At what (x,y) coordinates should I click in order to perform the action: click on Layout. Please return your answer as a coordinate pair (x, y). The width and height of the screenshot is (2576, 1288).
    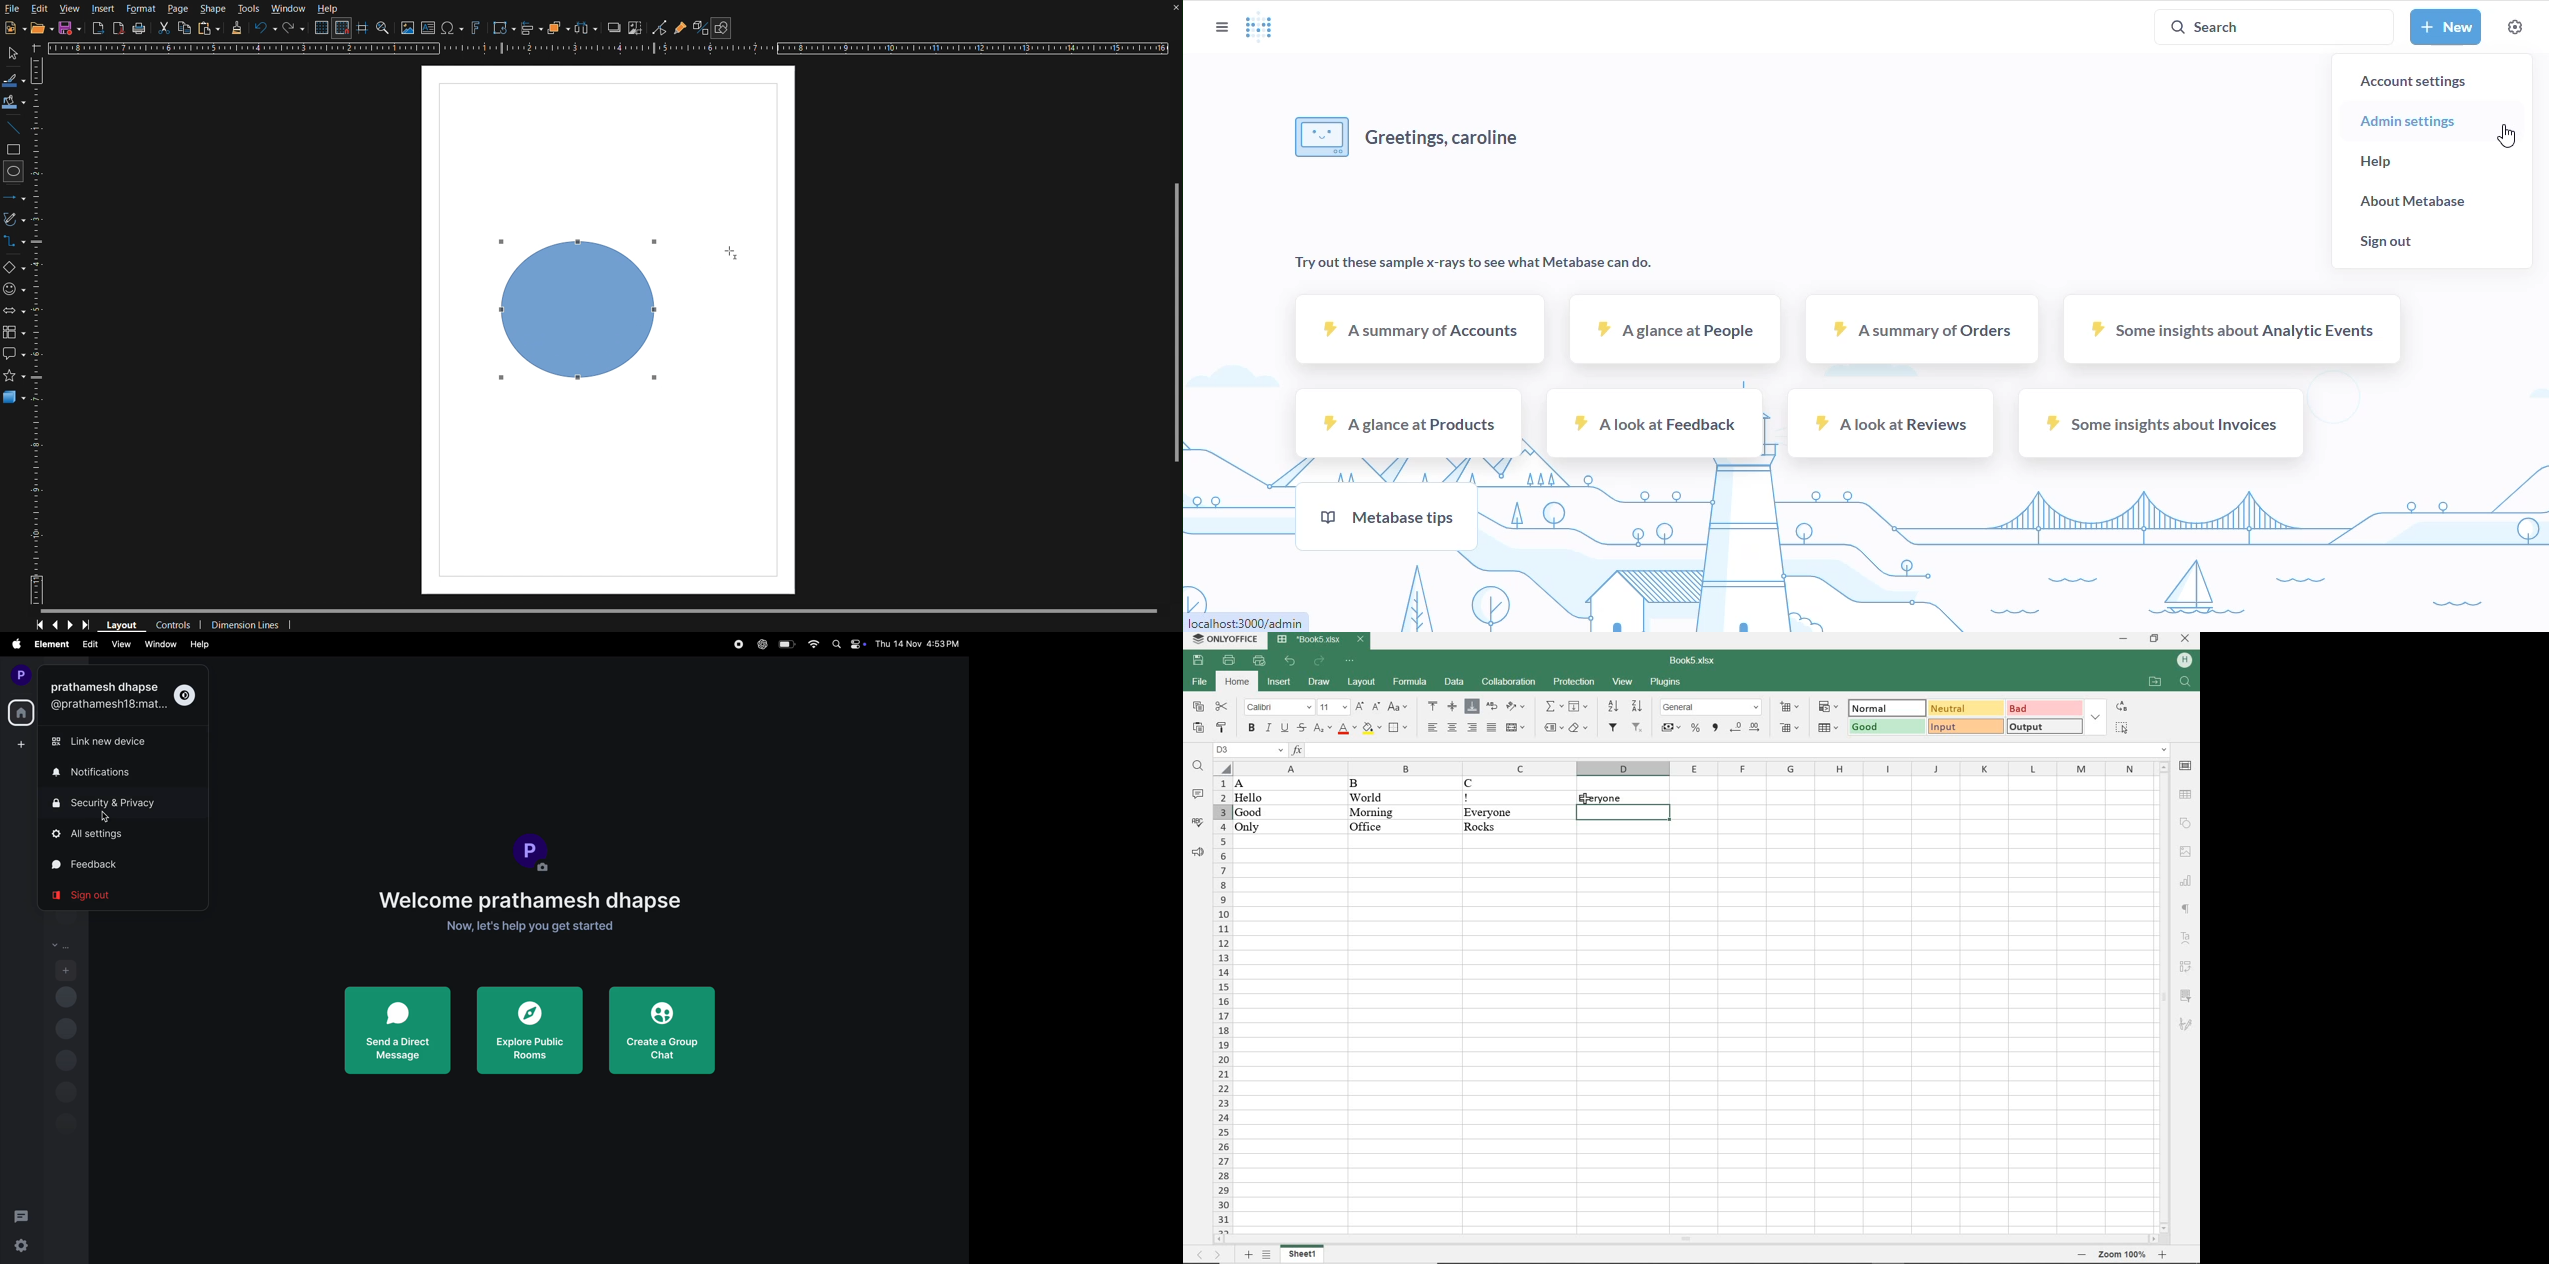
    Looking at the image, I should click on (126, 623).